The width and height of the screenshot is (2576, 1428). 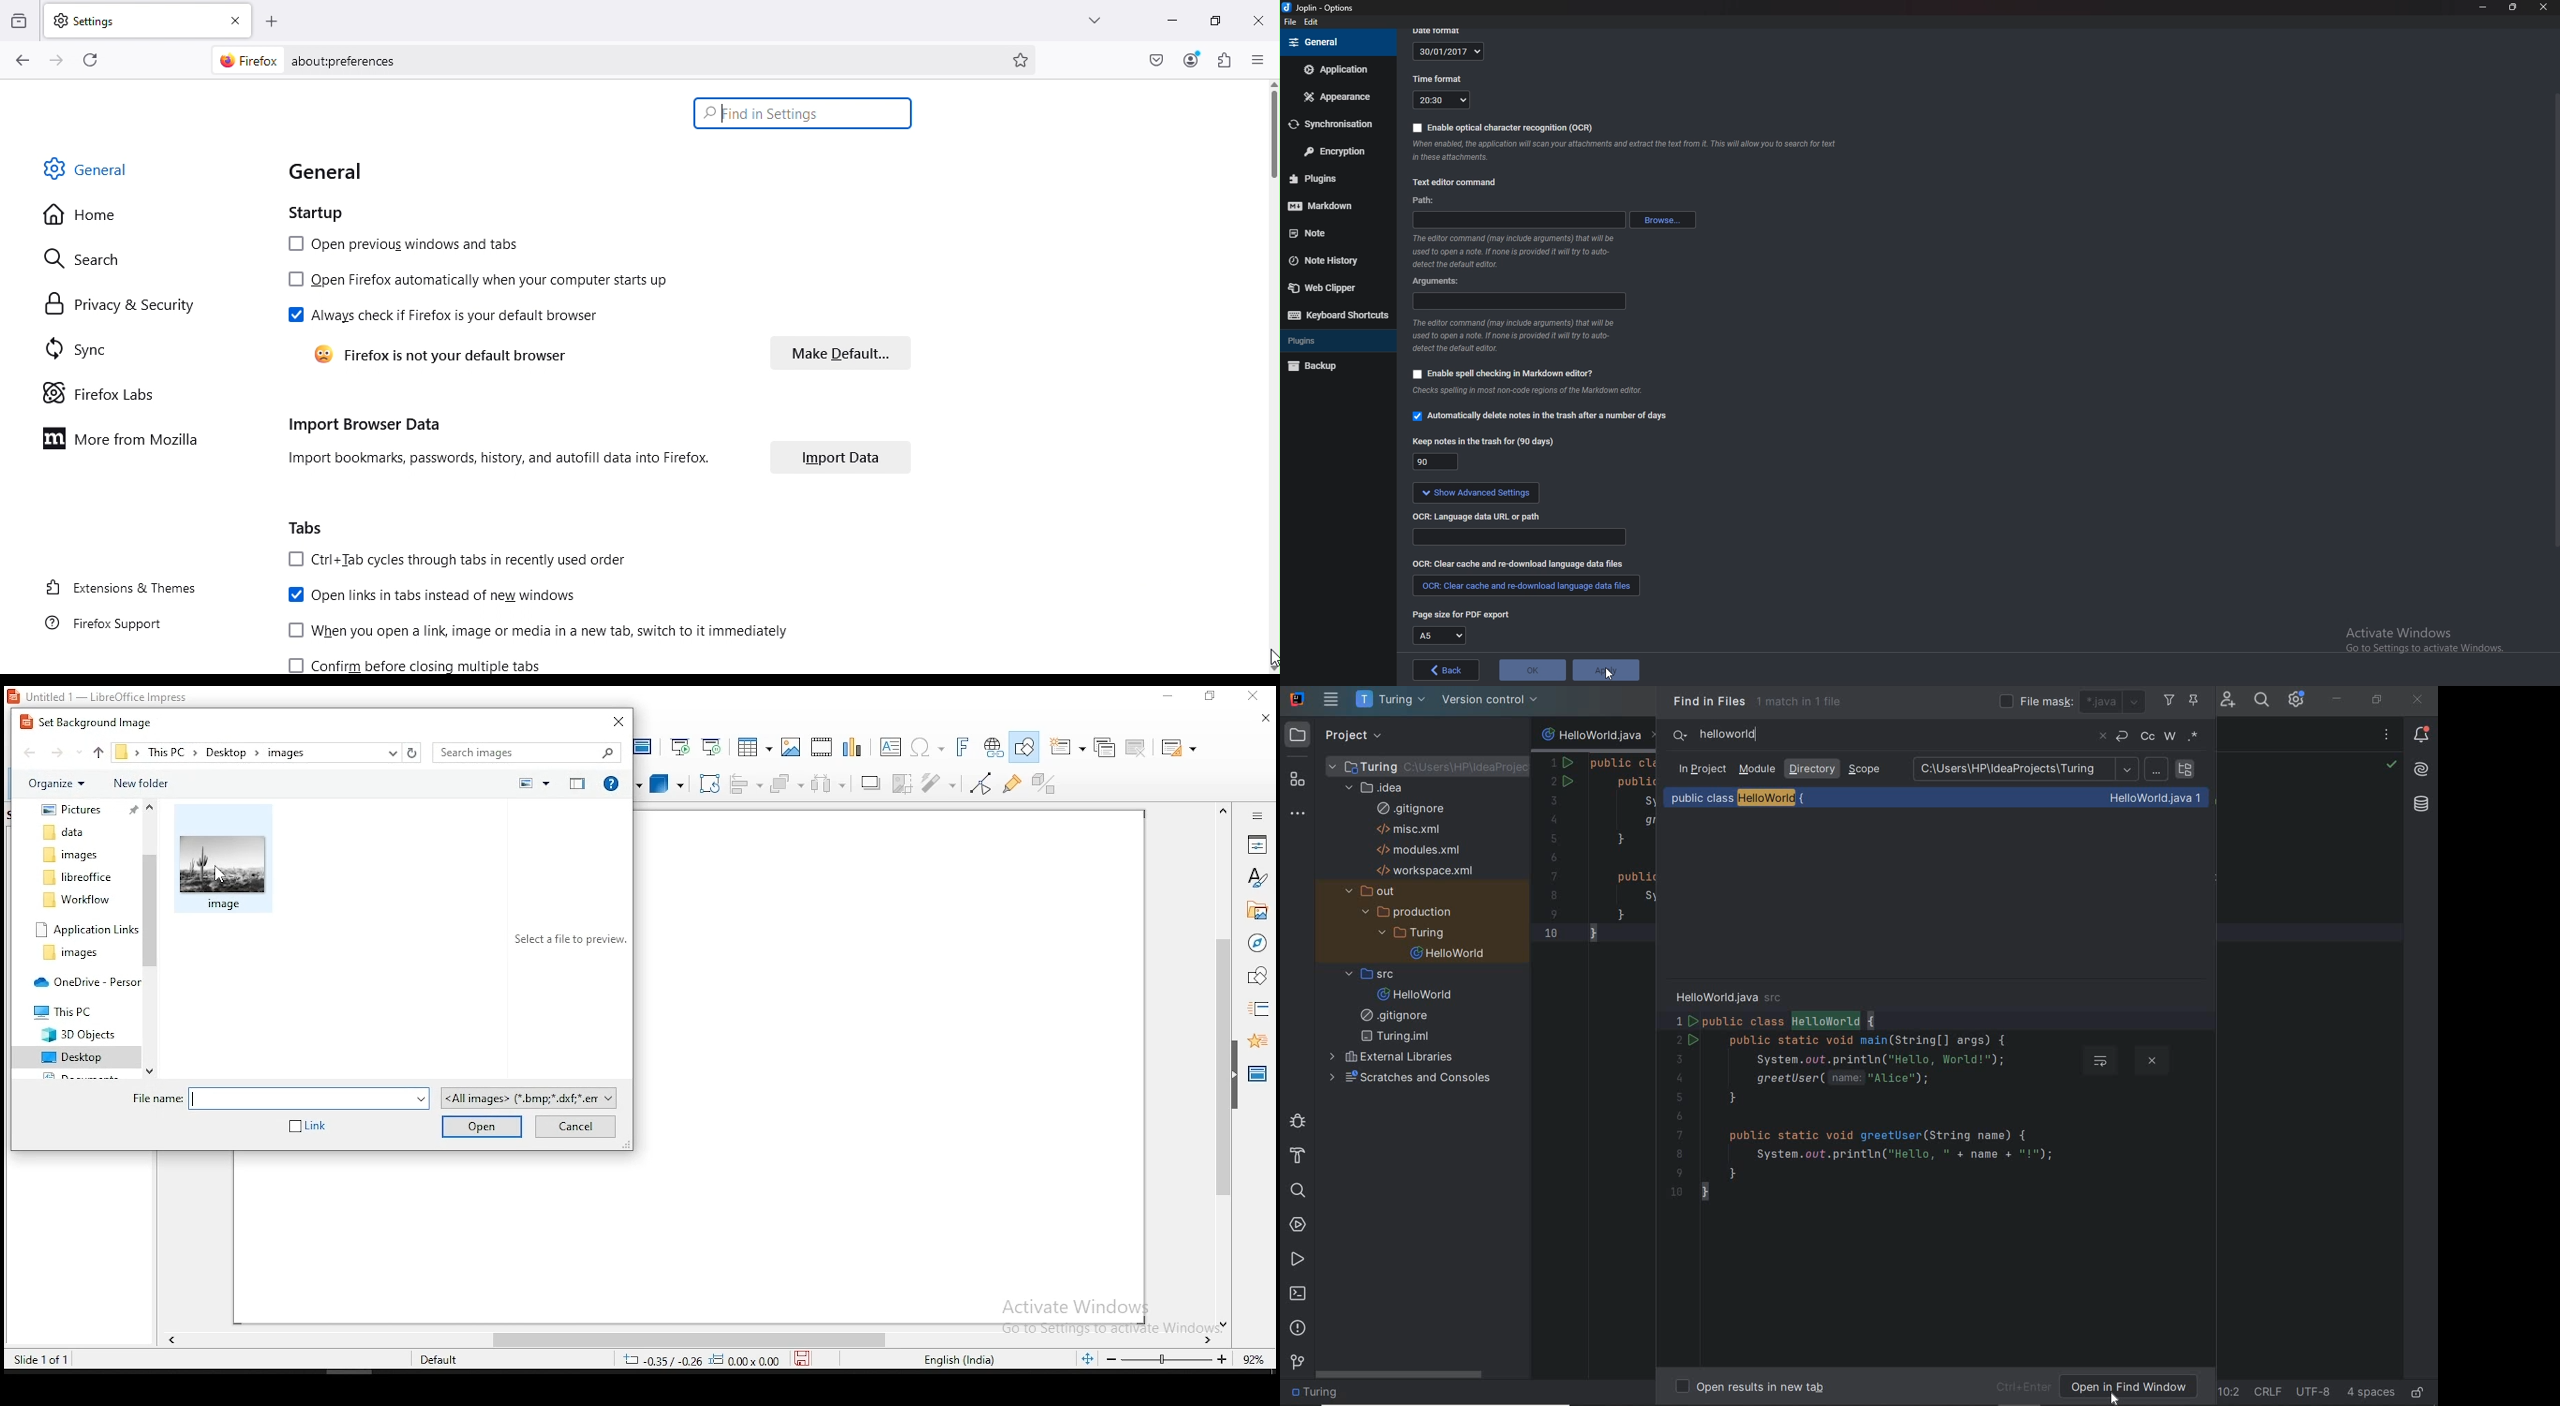 I want to click on General, so click(x=330, y=172).